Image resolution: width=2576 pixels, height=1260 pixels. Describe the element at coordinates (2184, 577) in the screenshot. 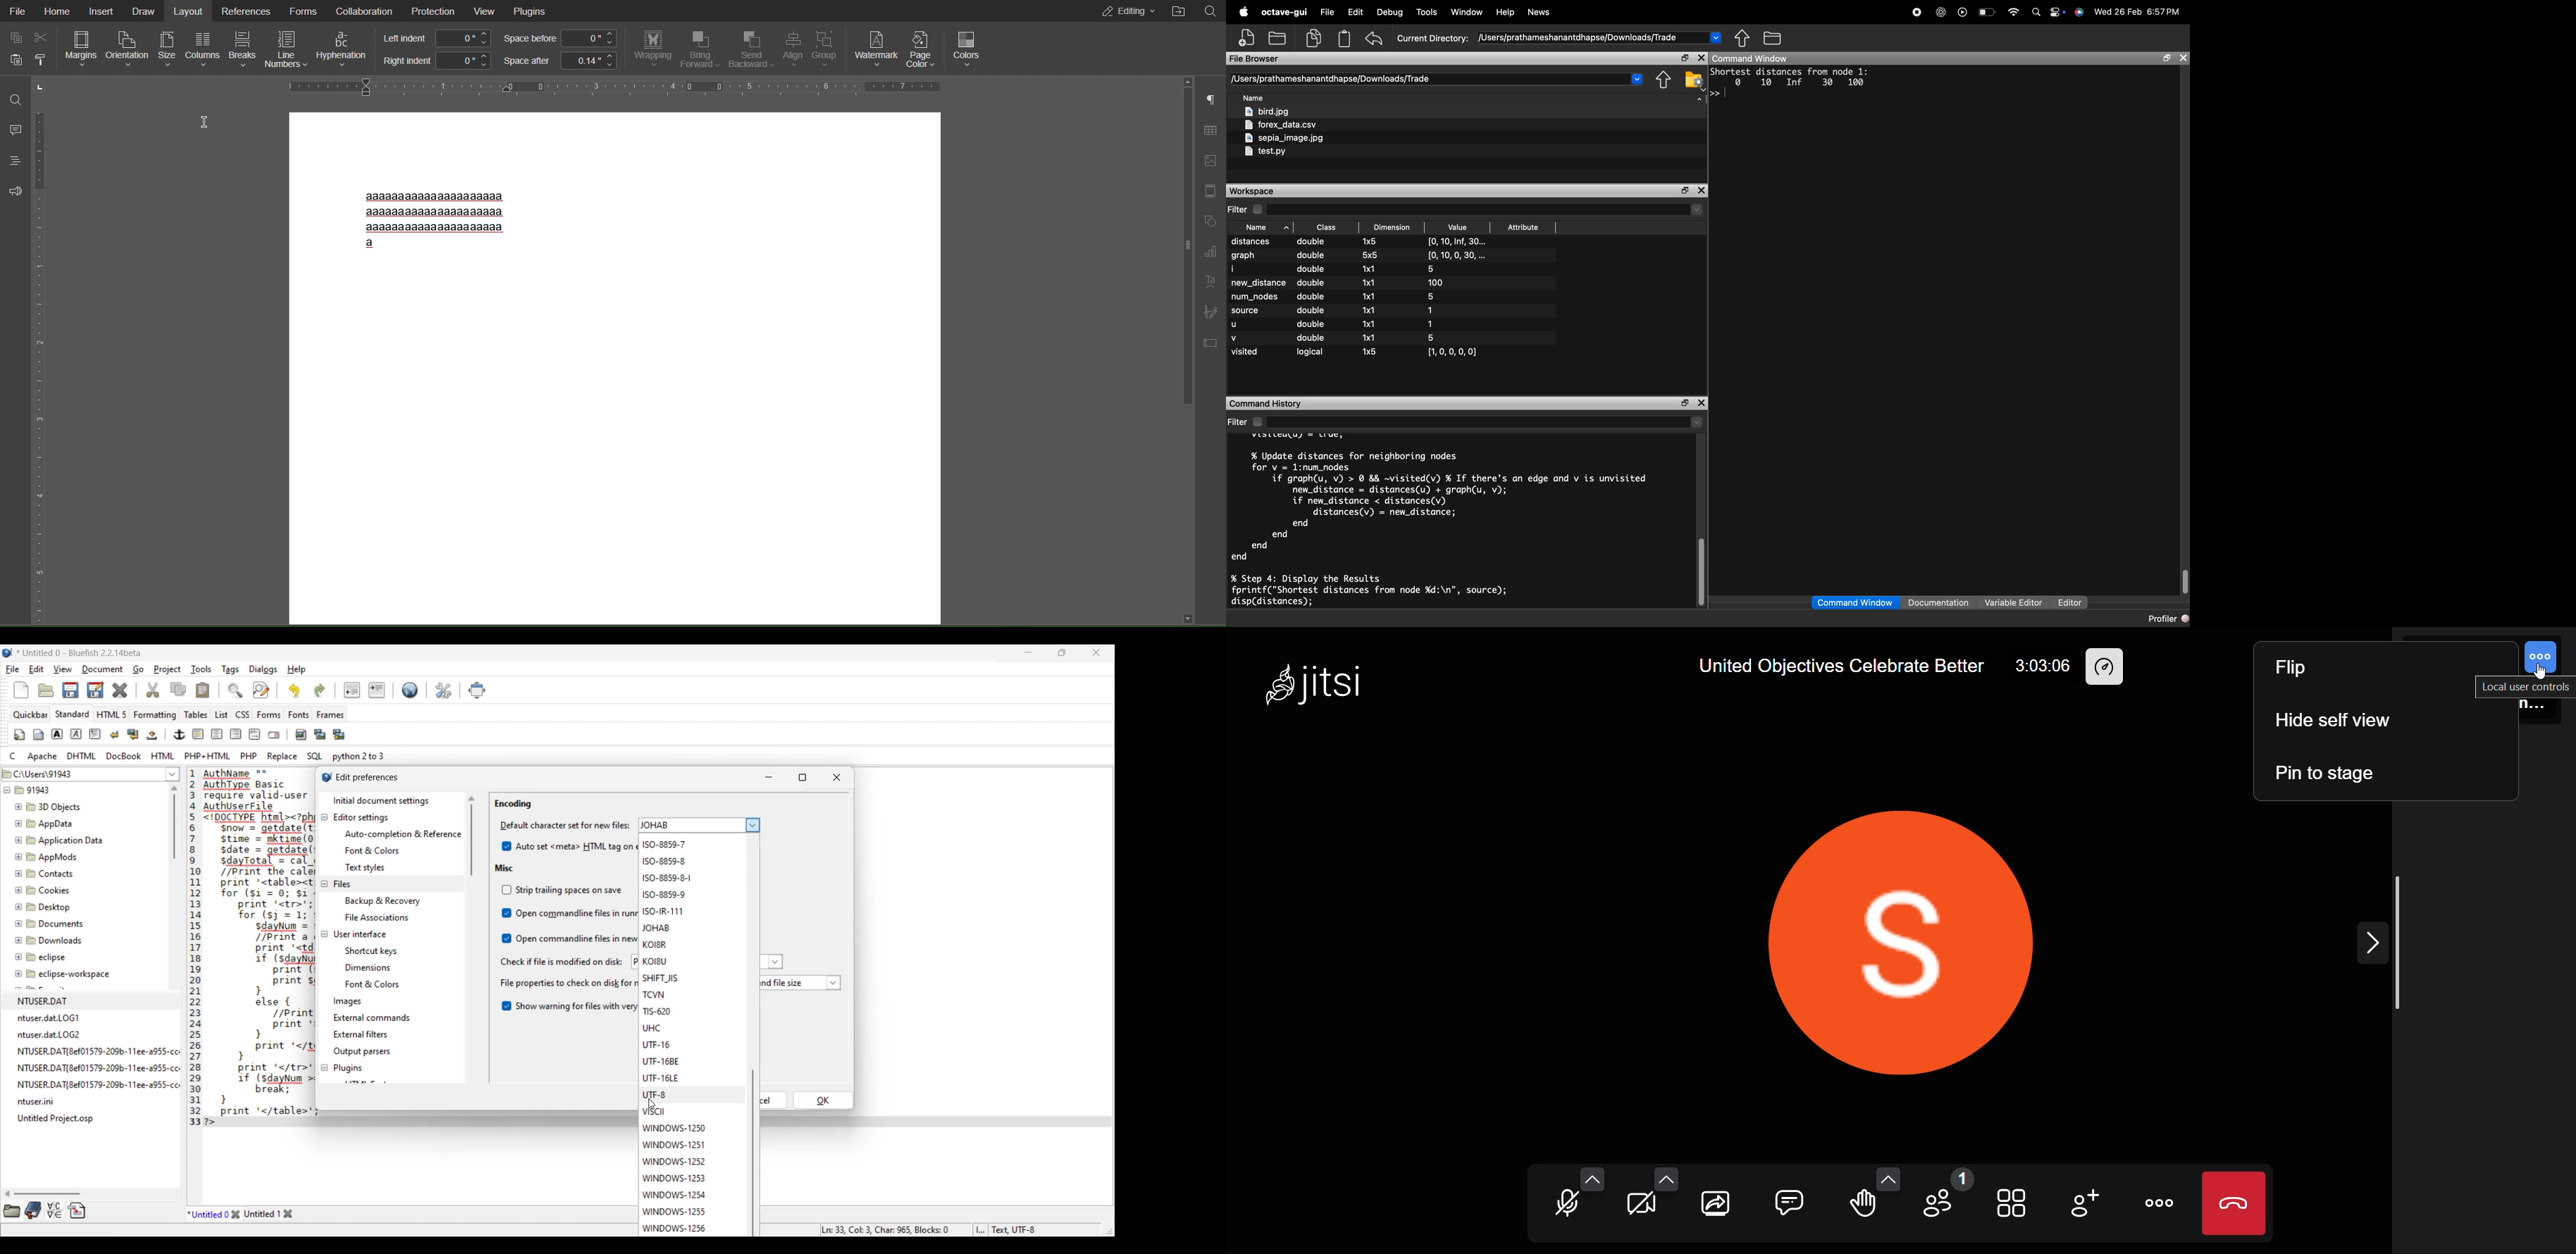

I see `vertical scrollbar` at that location.